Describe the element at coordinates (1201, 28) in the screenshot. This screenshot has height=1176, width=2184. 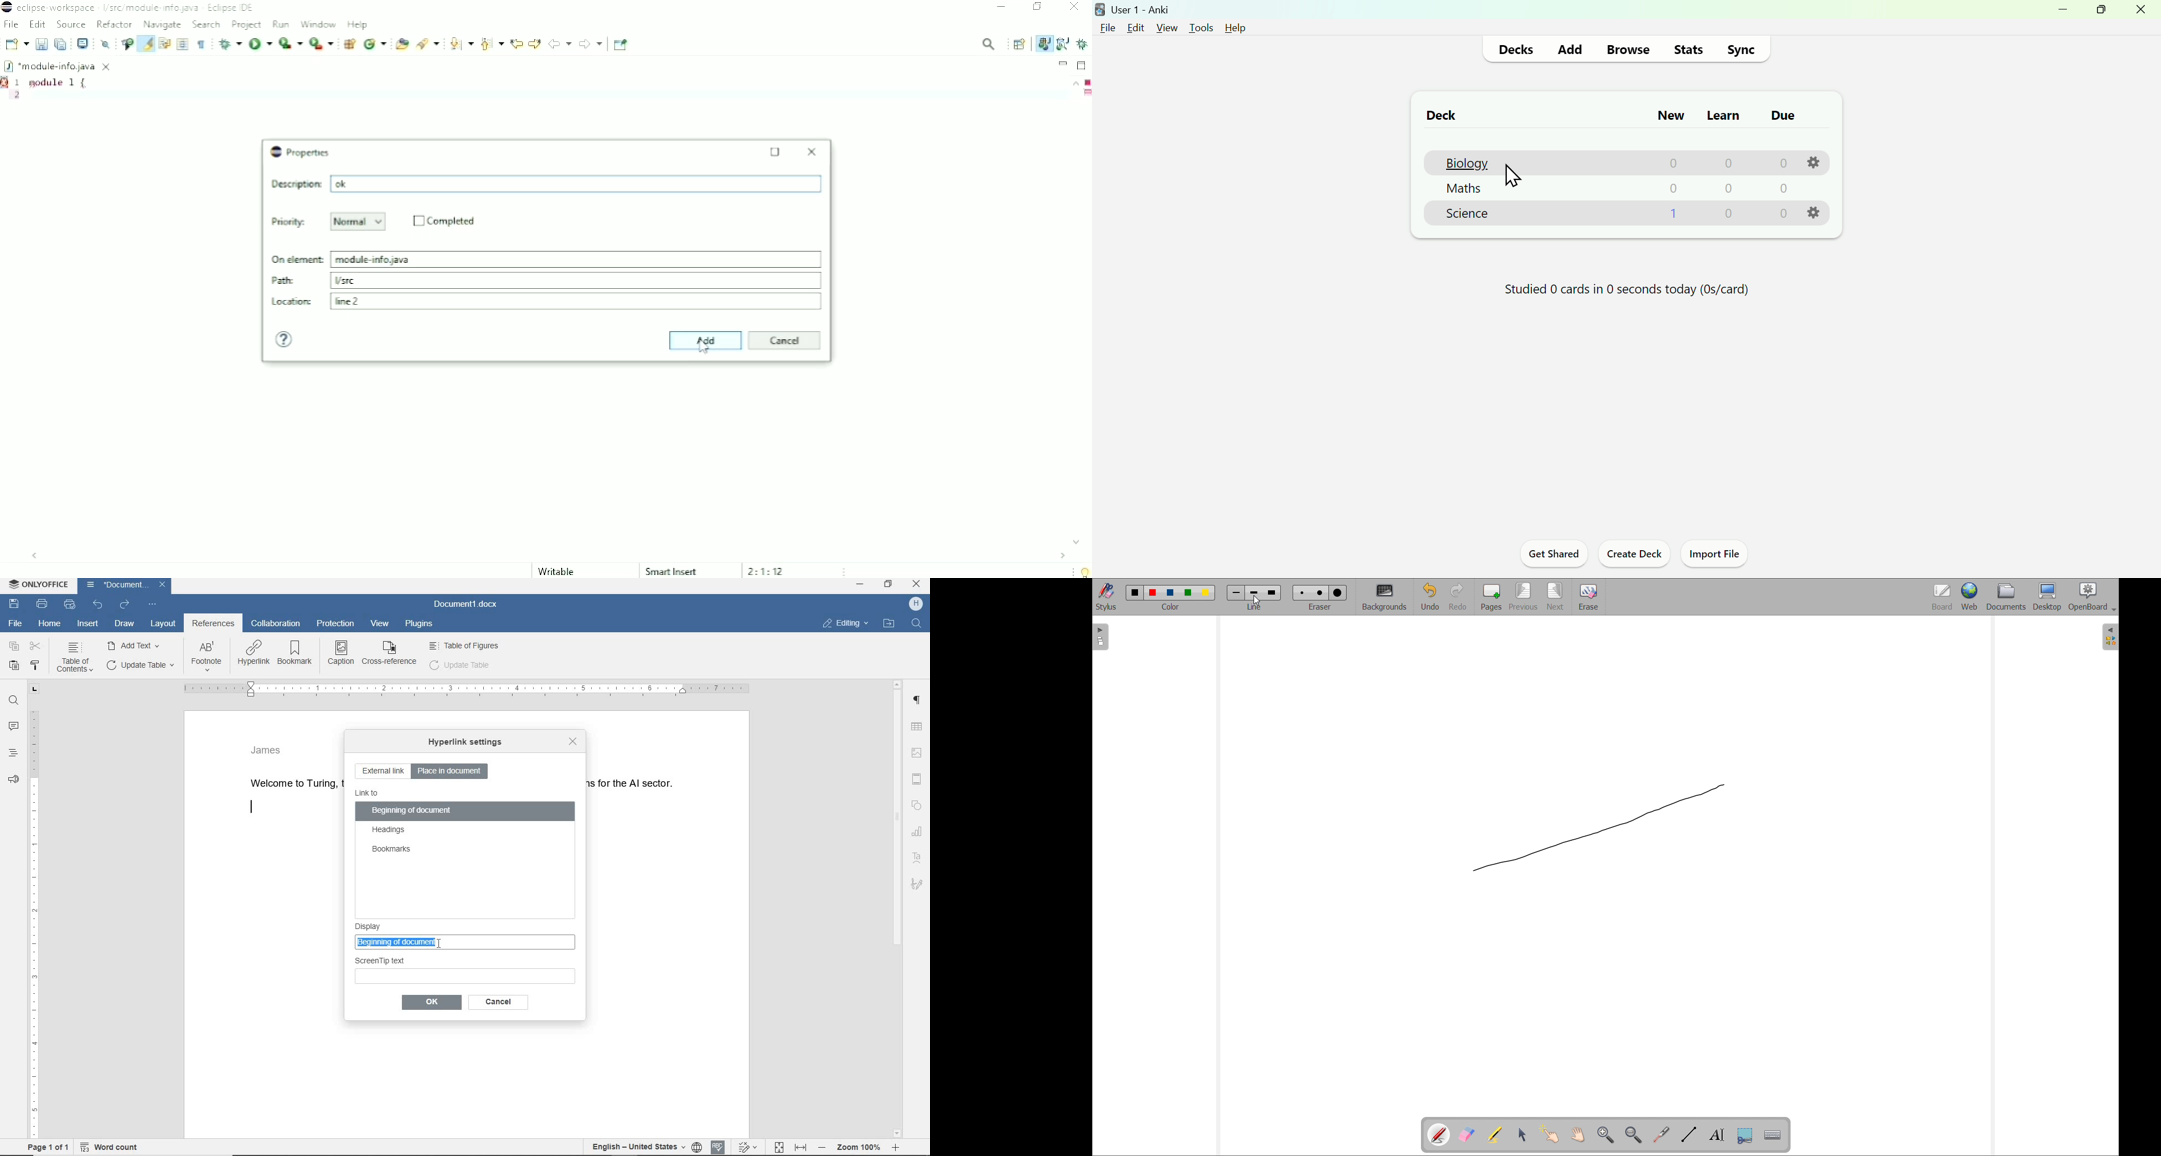
I see `tools` at that location.